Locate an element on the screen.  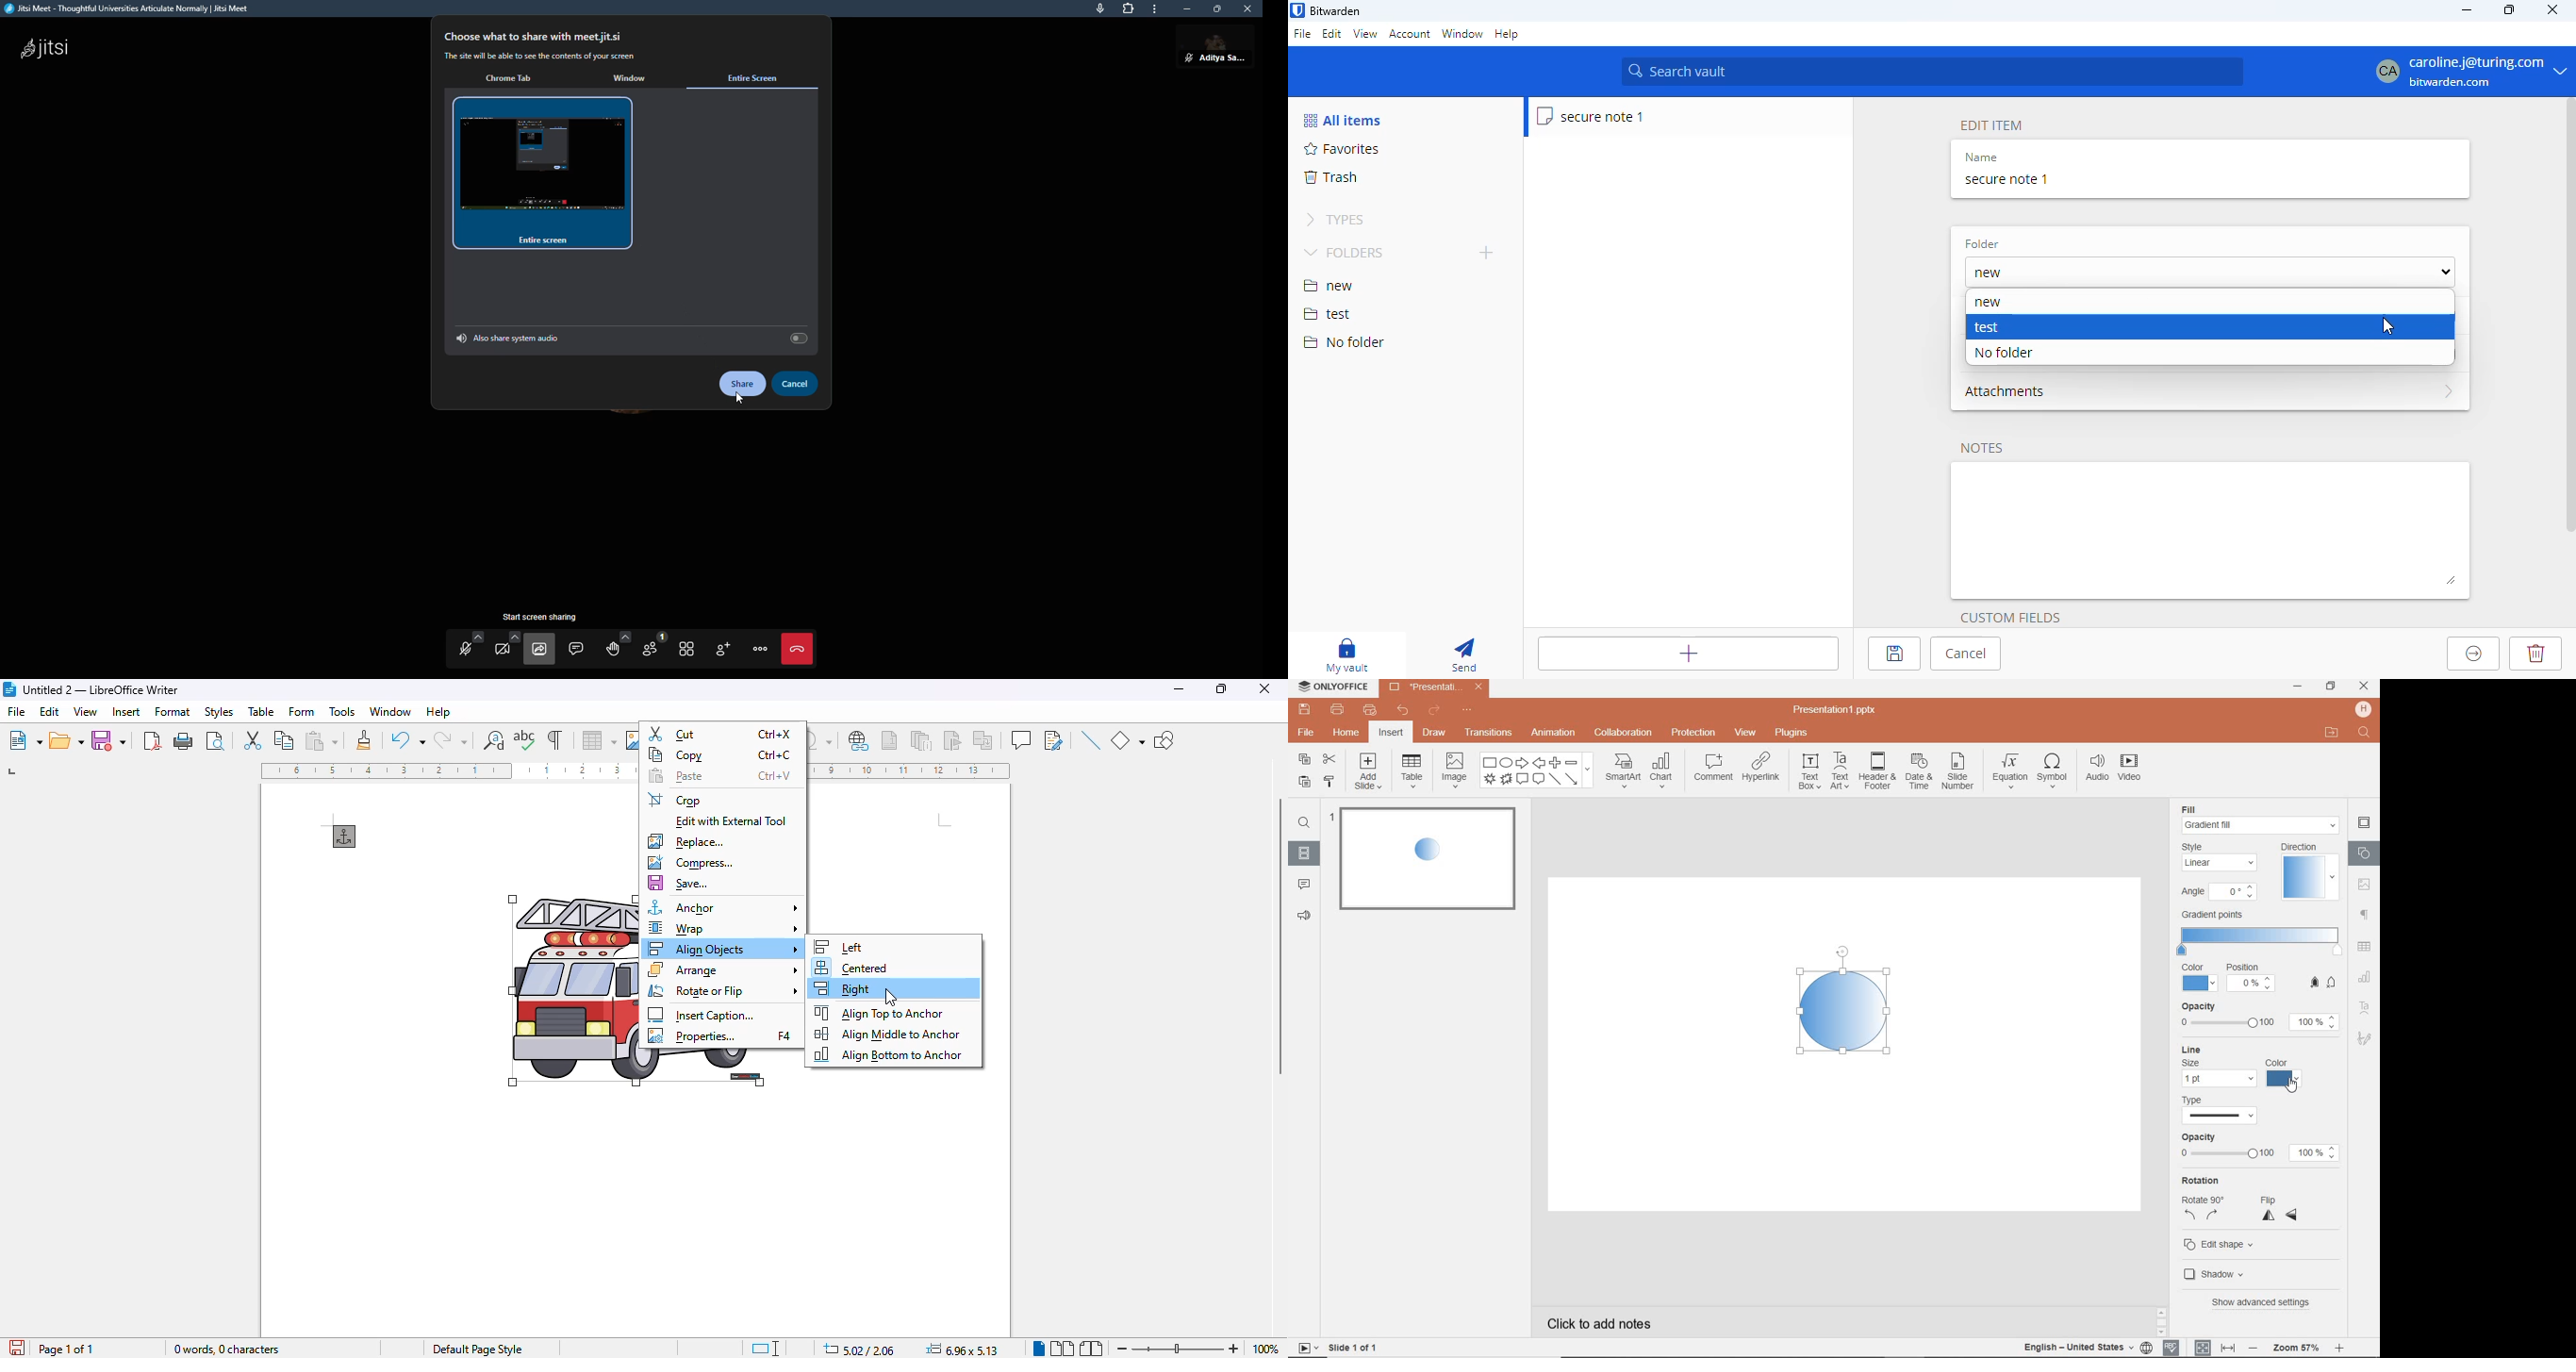
Rotation is located at coordinates (2206, 1180).